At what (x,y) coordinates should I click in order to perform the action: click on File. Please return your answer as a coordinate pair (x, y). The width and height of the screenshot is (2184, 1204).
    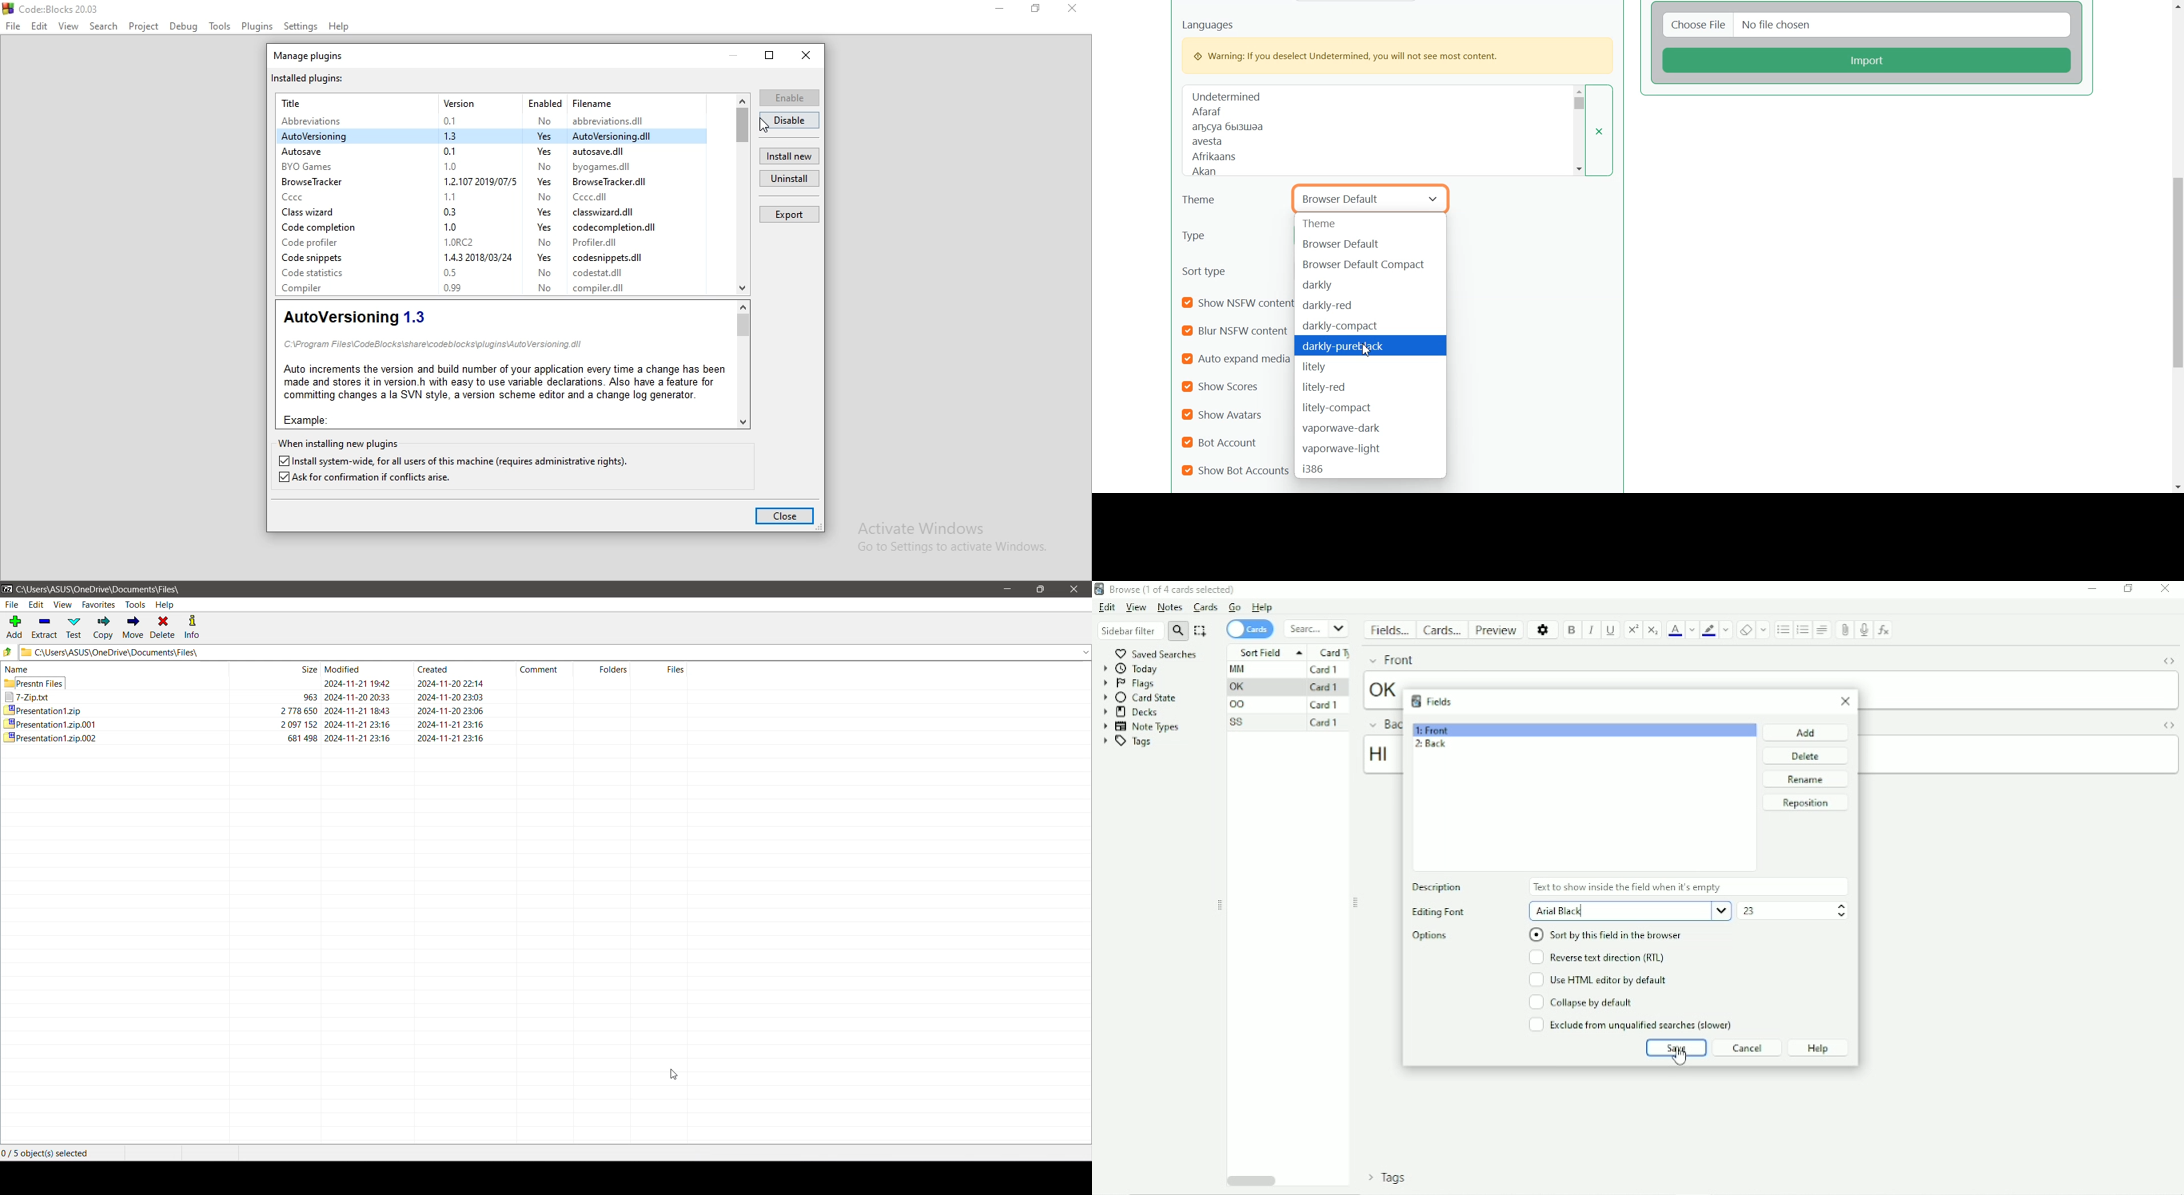
    Looking at the image, I should click on (12, 26).